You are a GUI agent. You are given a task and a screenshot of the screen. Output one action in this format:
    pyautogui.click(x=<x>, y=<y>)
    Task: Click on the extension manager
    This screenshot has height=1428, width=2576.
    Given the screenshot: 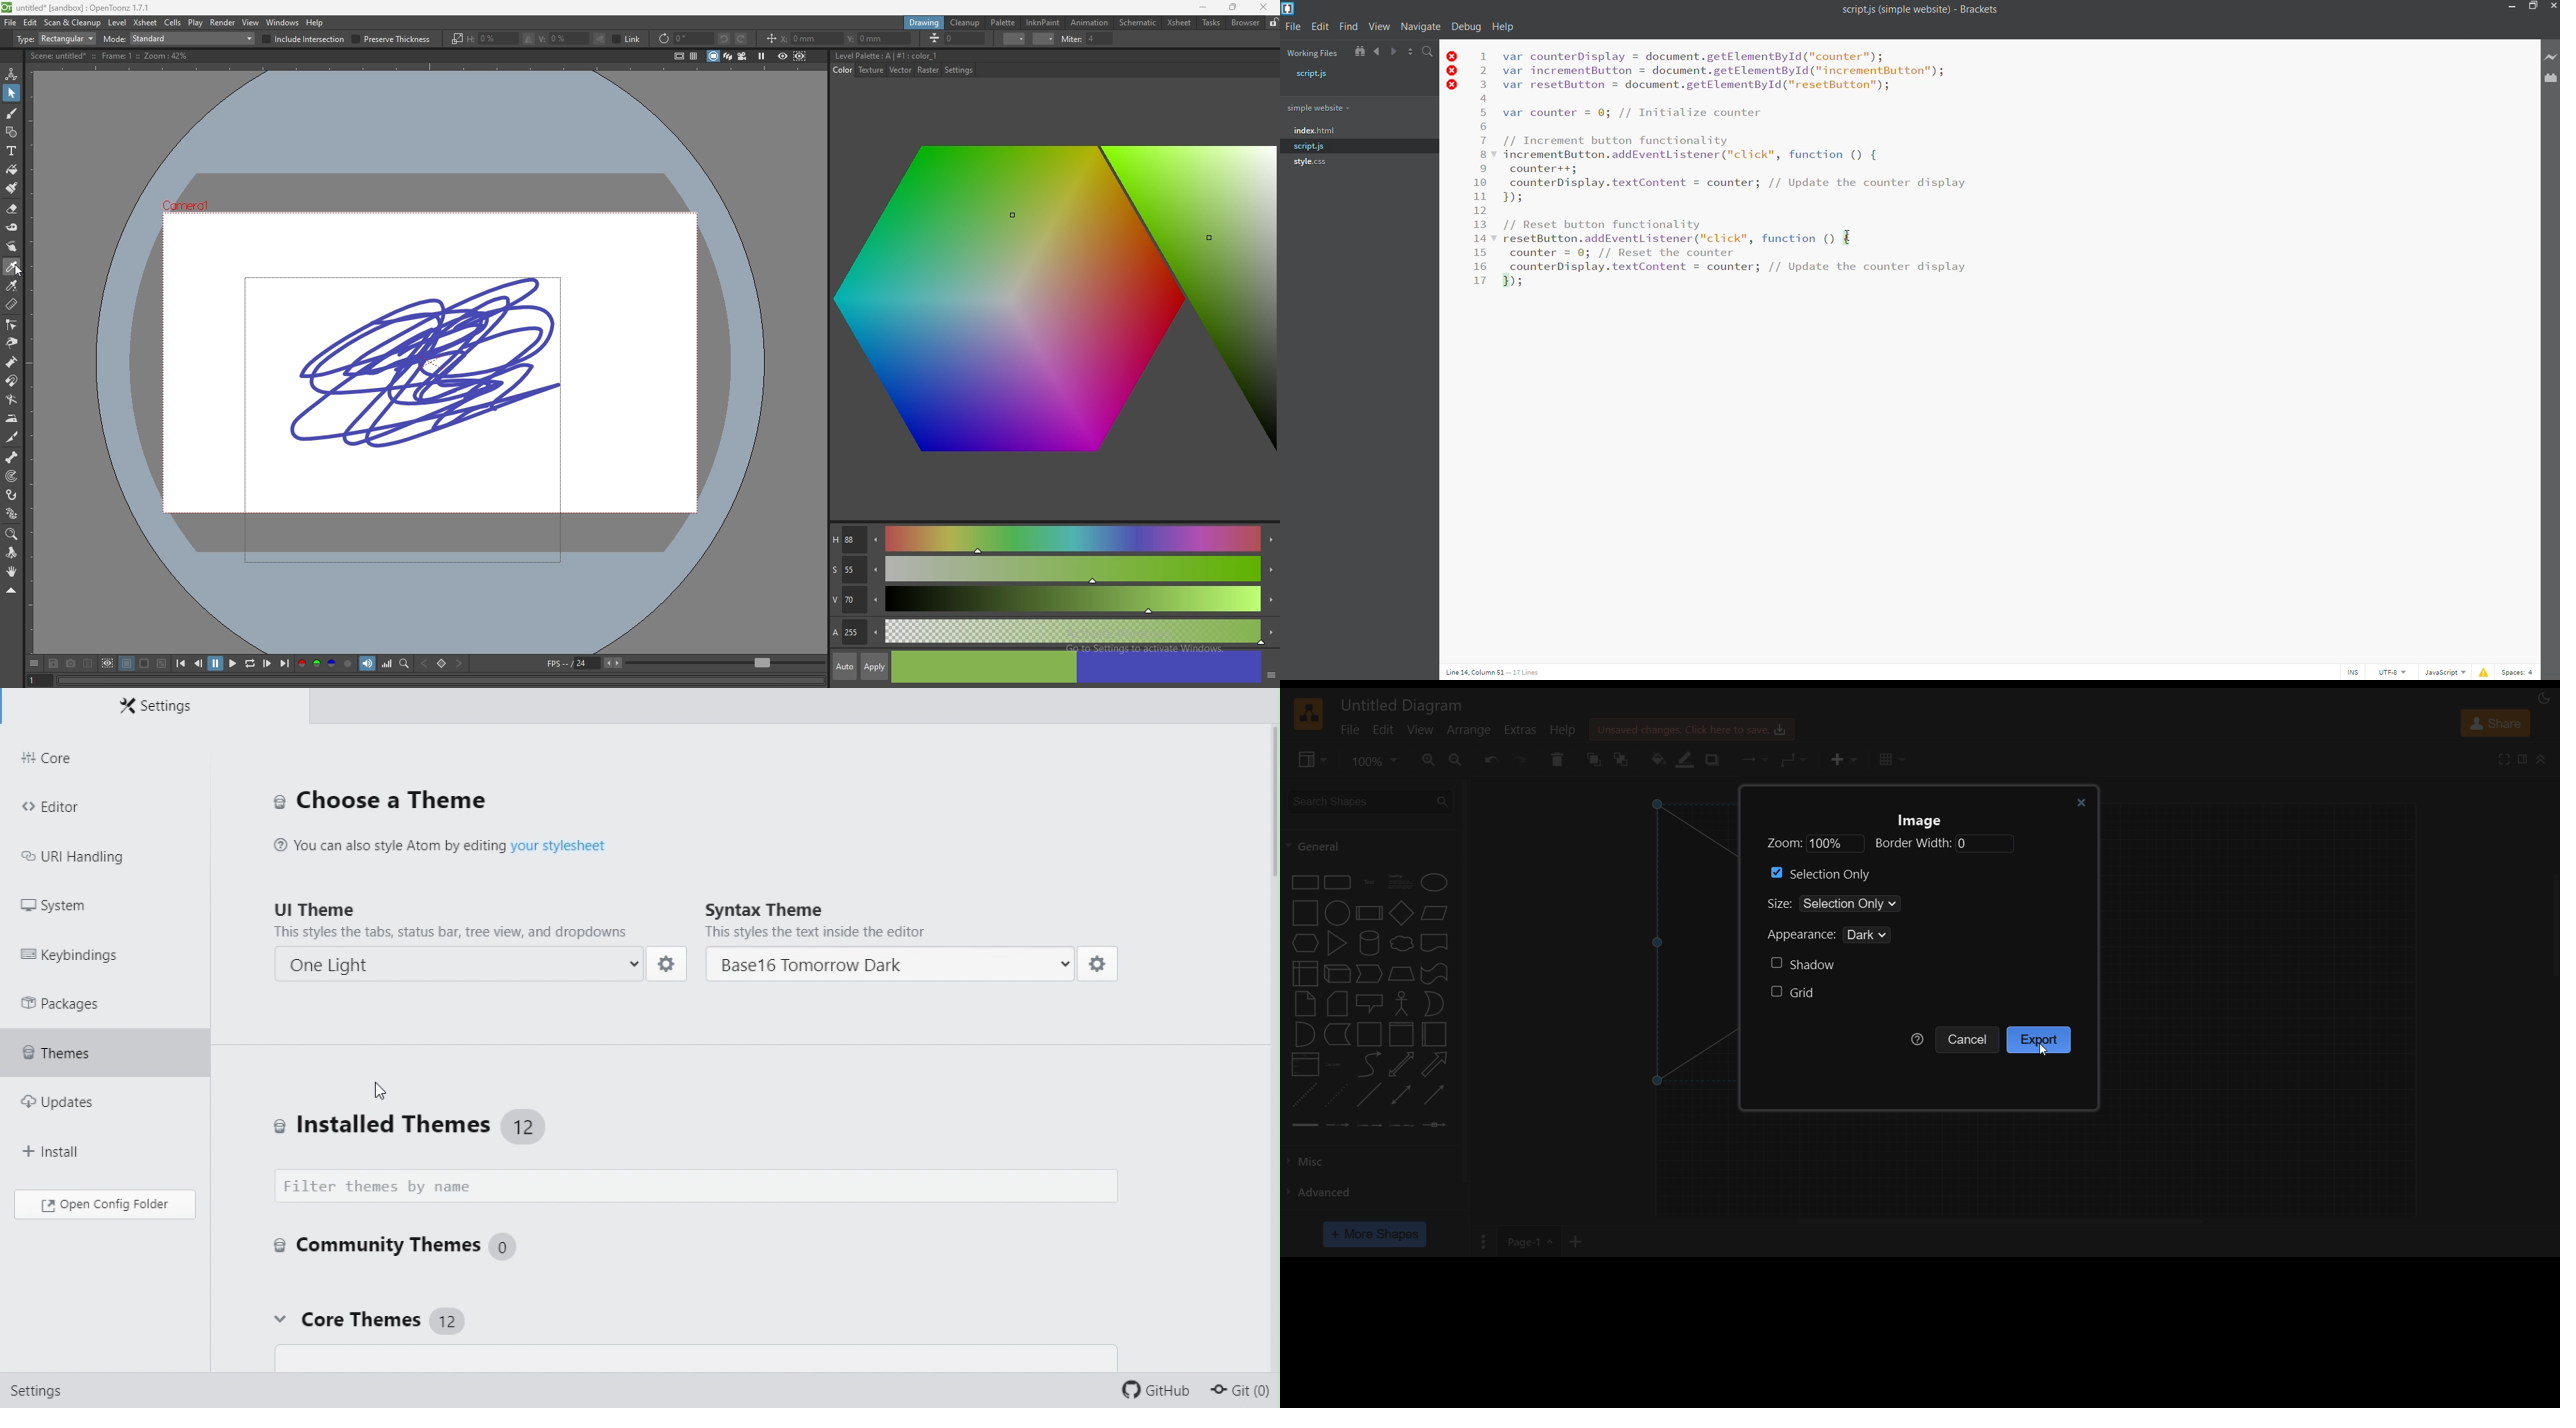 What is the action you would take?
    pyautogui.click(x=2551, y=83)
    